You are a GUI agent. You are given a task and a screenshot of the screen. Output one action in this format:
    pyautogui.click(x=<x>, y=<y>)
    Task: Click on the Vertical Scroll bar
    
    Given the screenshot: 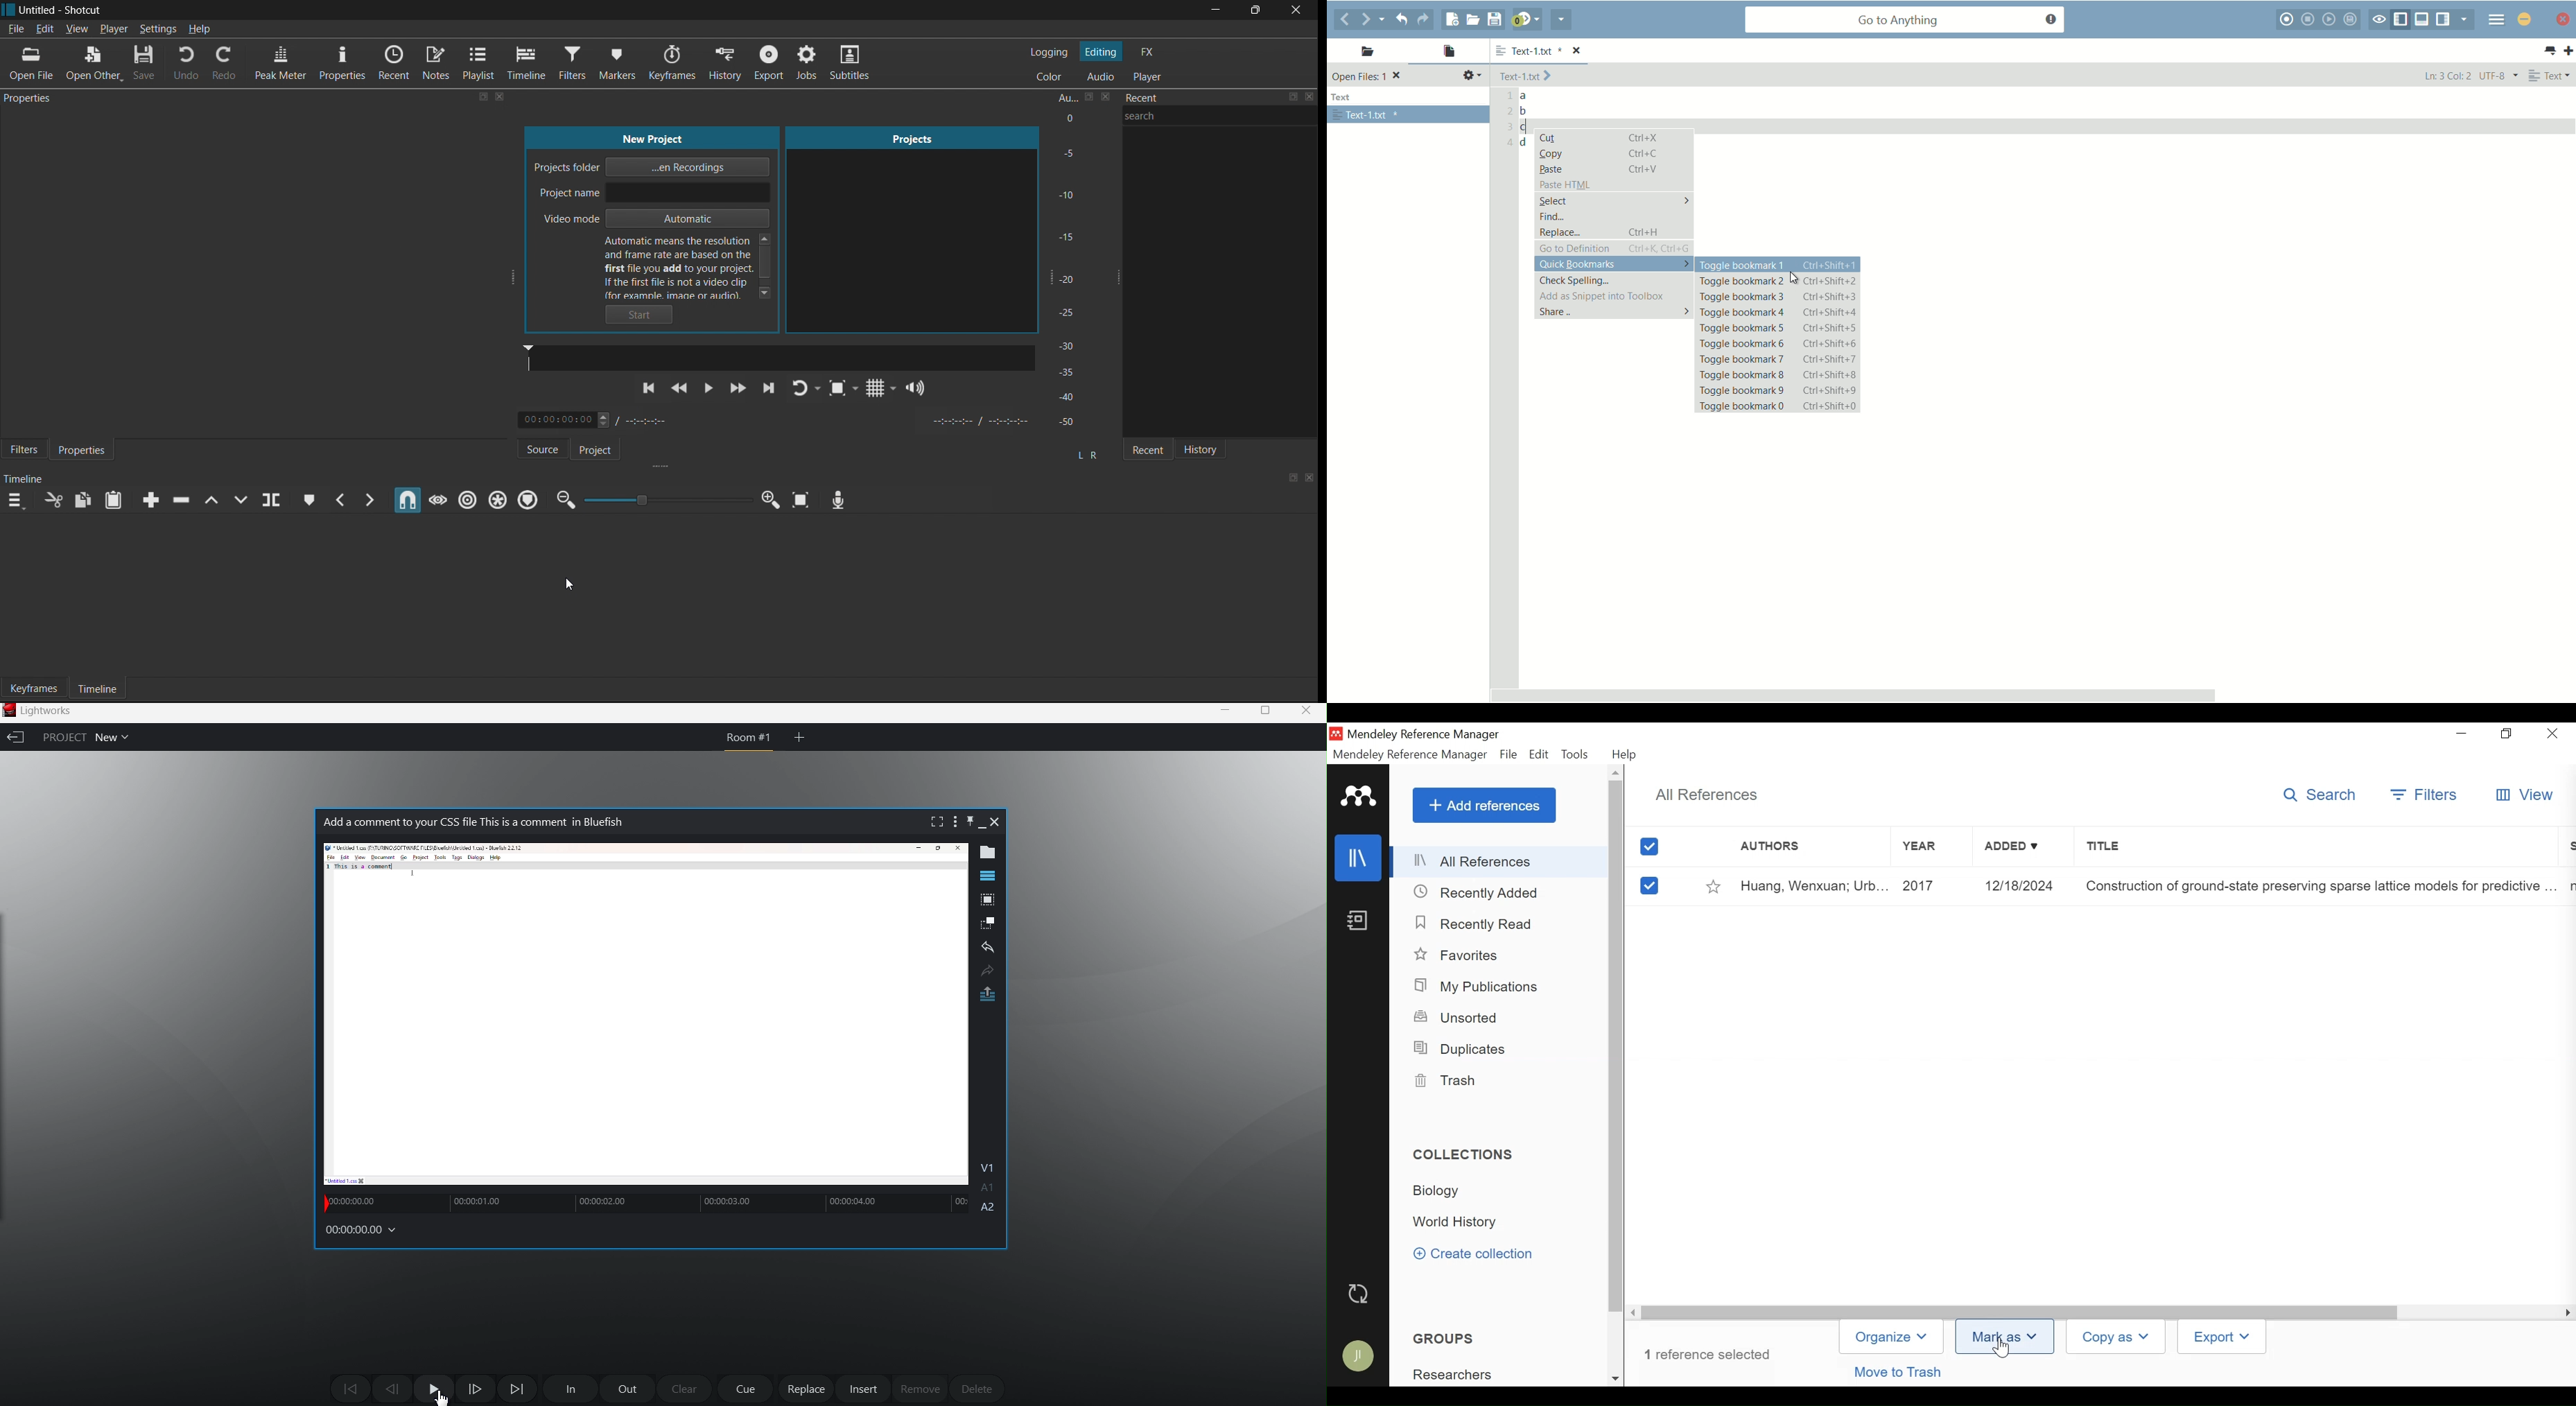 What is the action you would take?
    pyautogui.click(x=1617, y=1045)
    